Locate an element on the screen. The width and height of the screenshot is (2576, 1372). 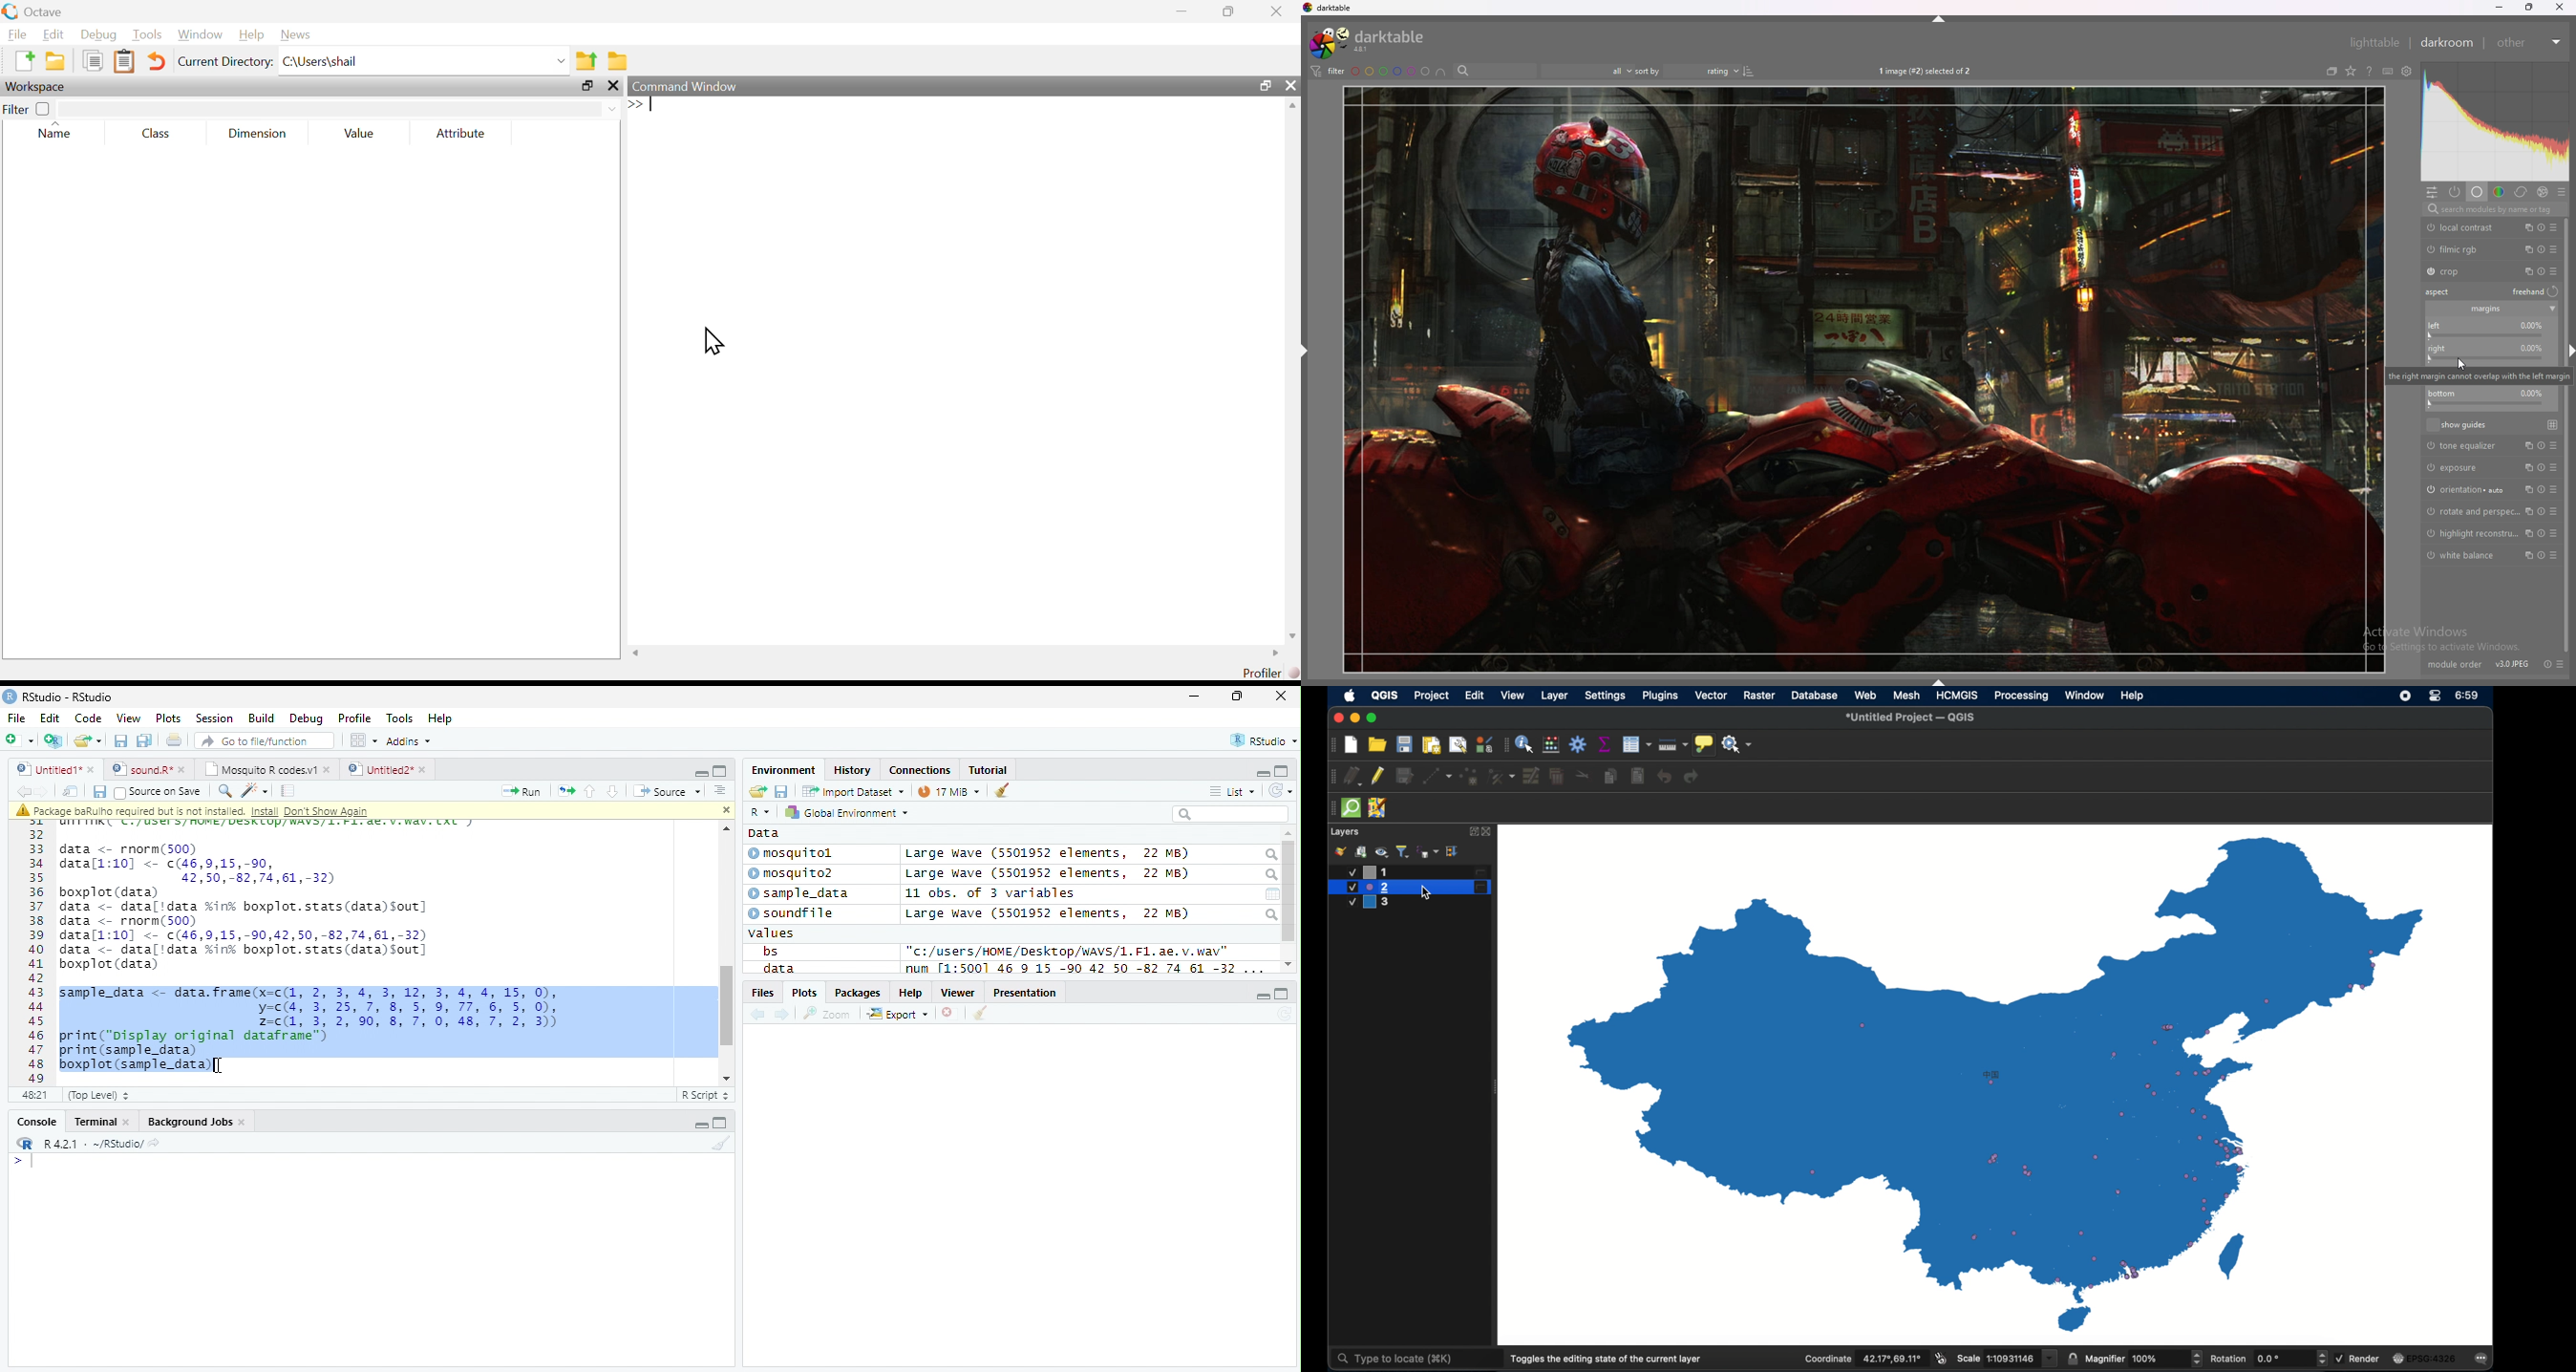
open layout manager is located at coordinates (1458, 745).